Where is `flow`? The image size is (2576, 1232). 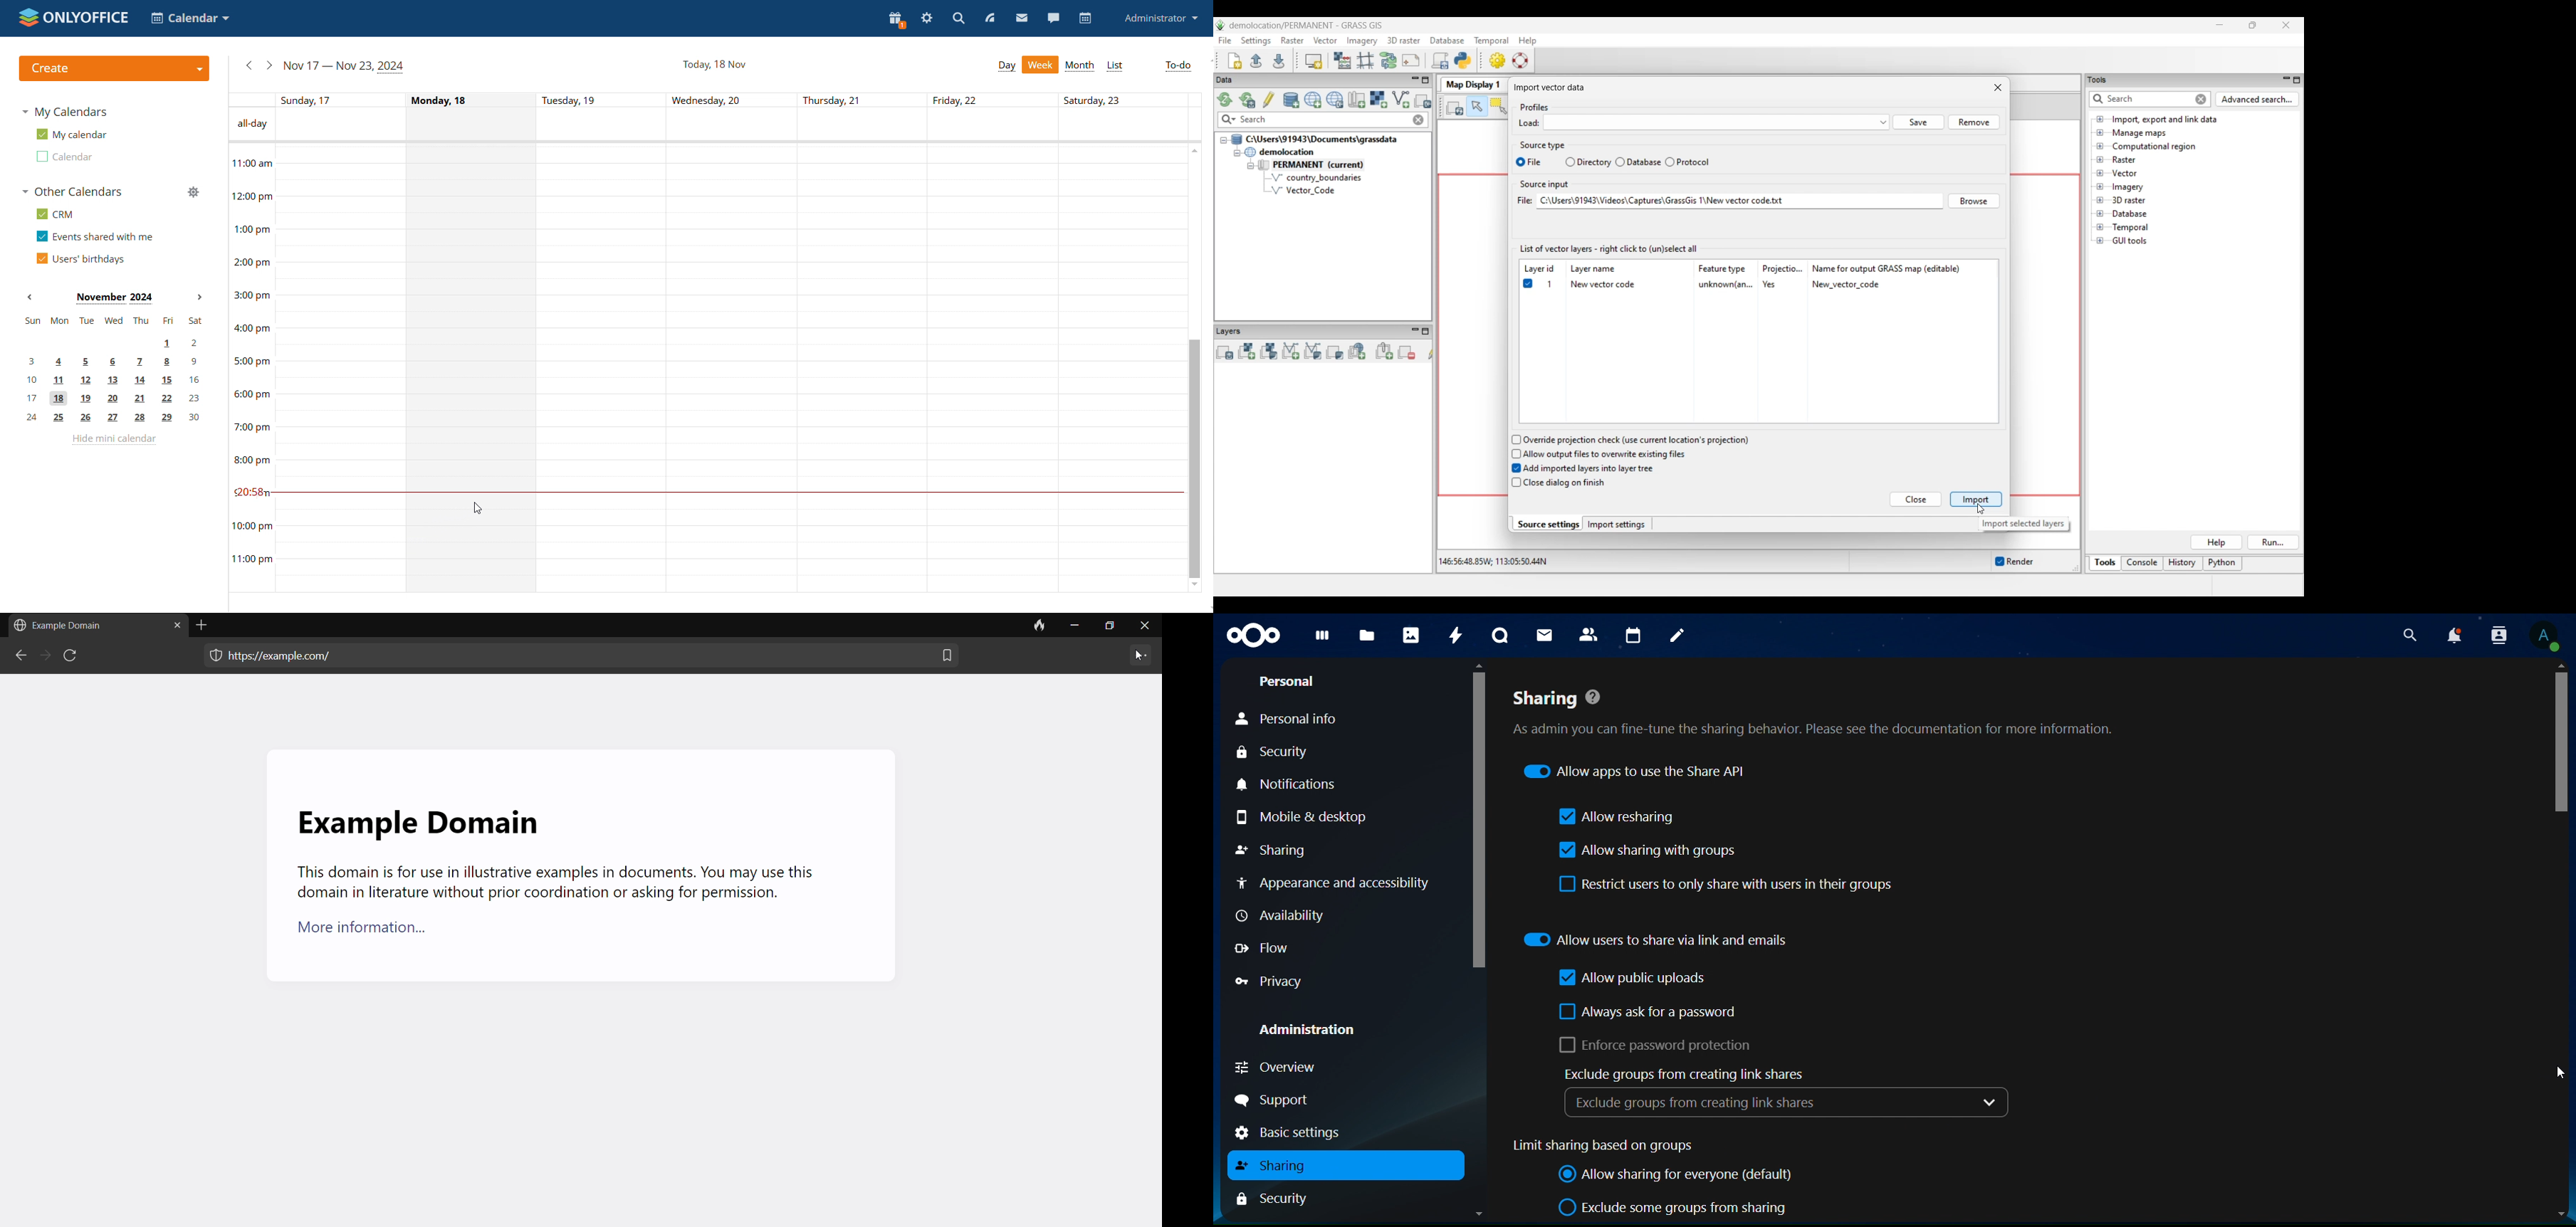
flow is located at coordinates (1262, 948).